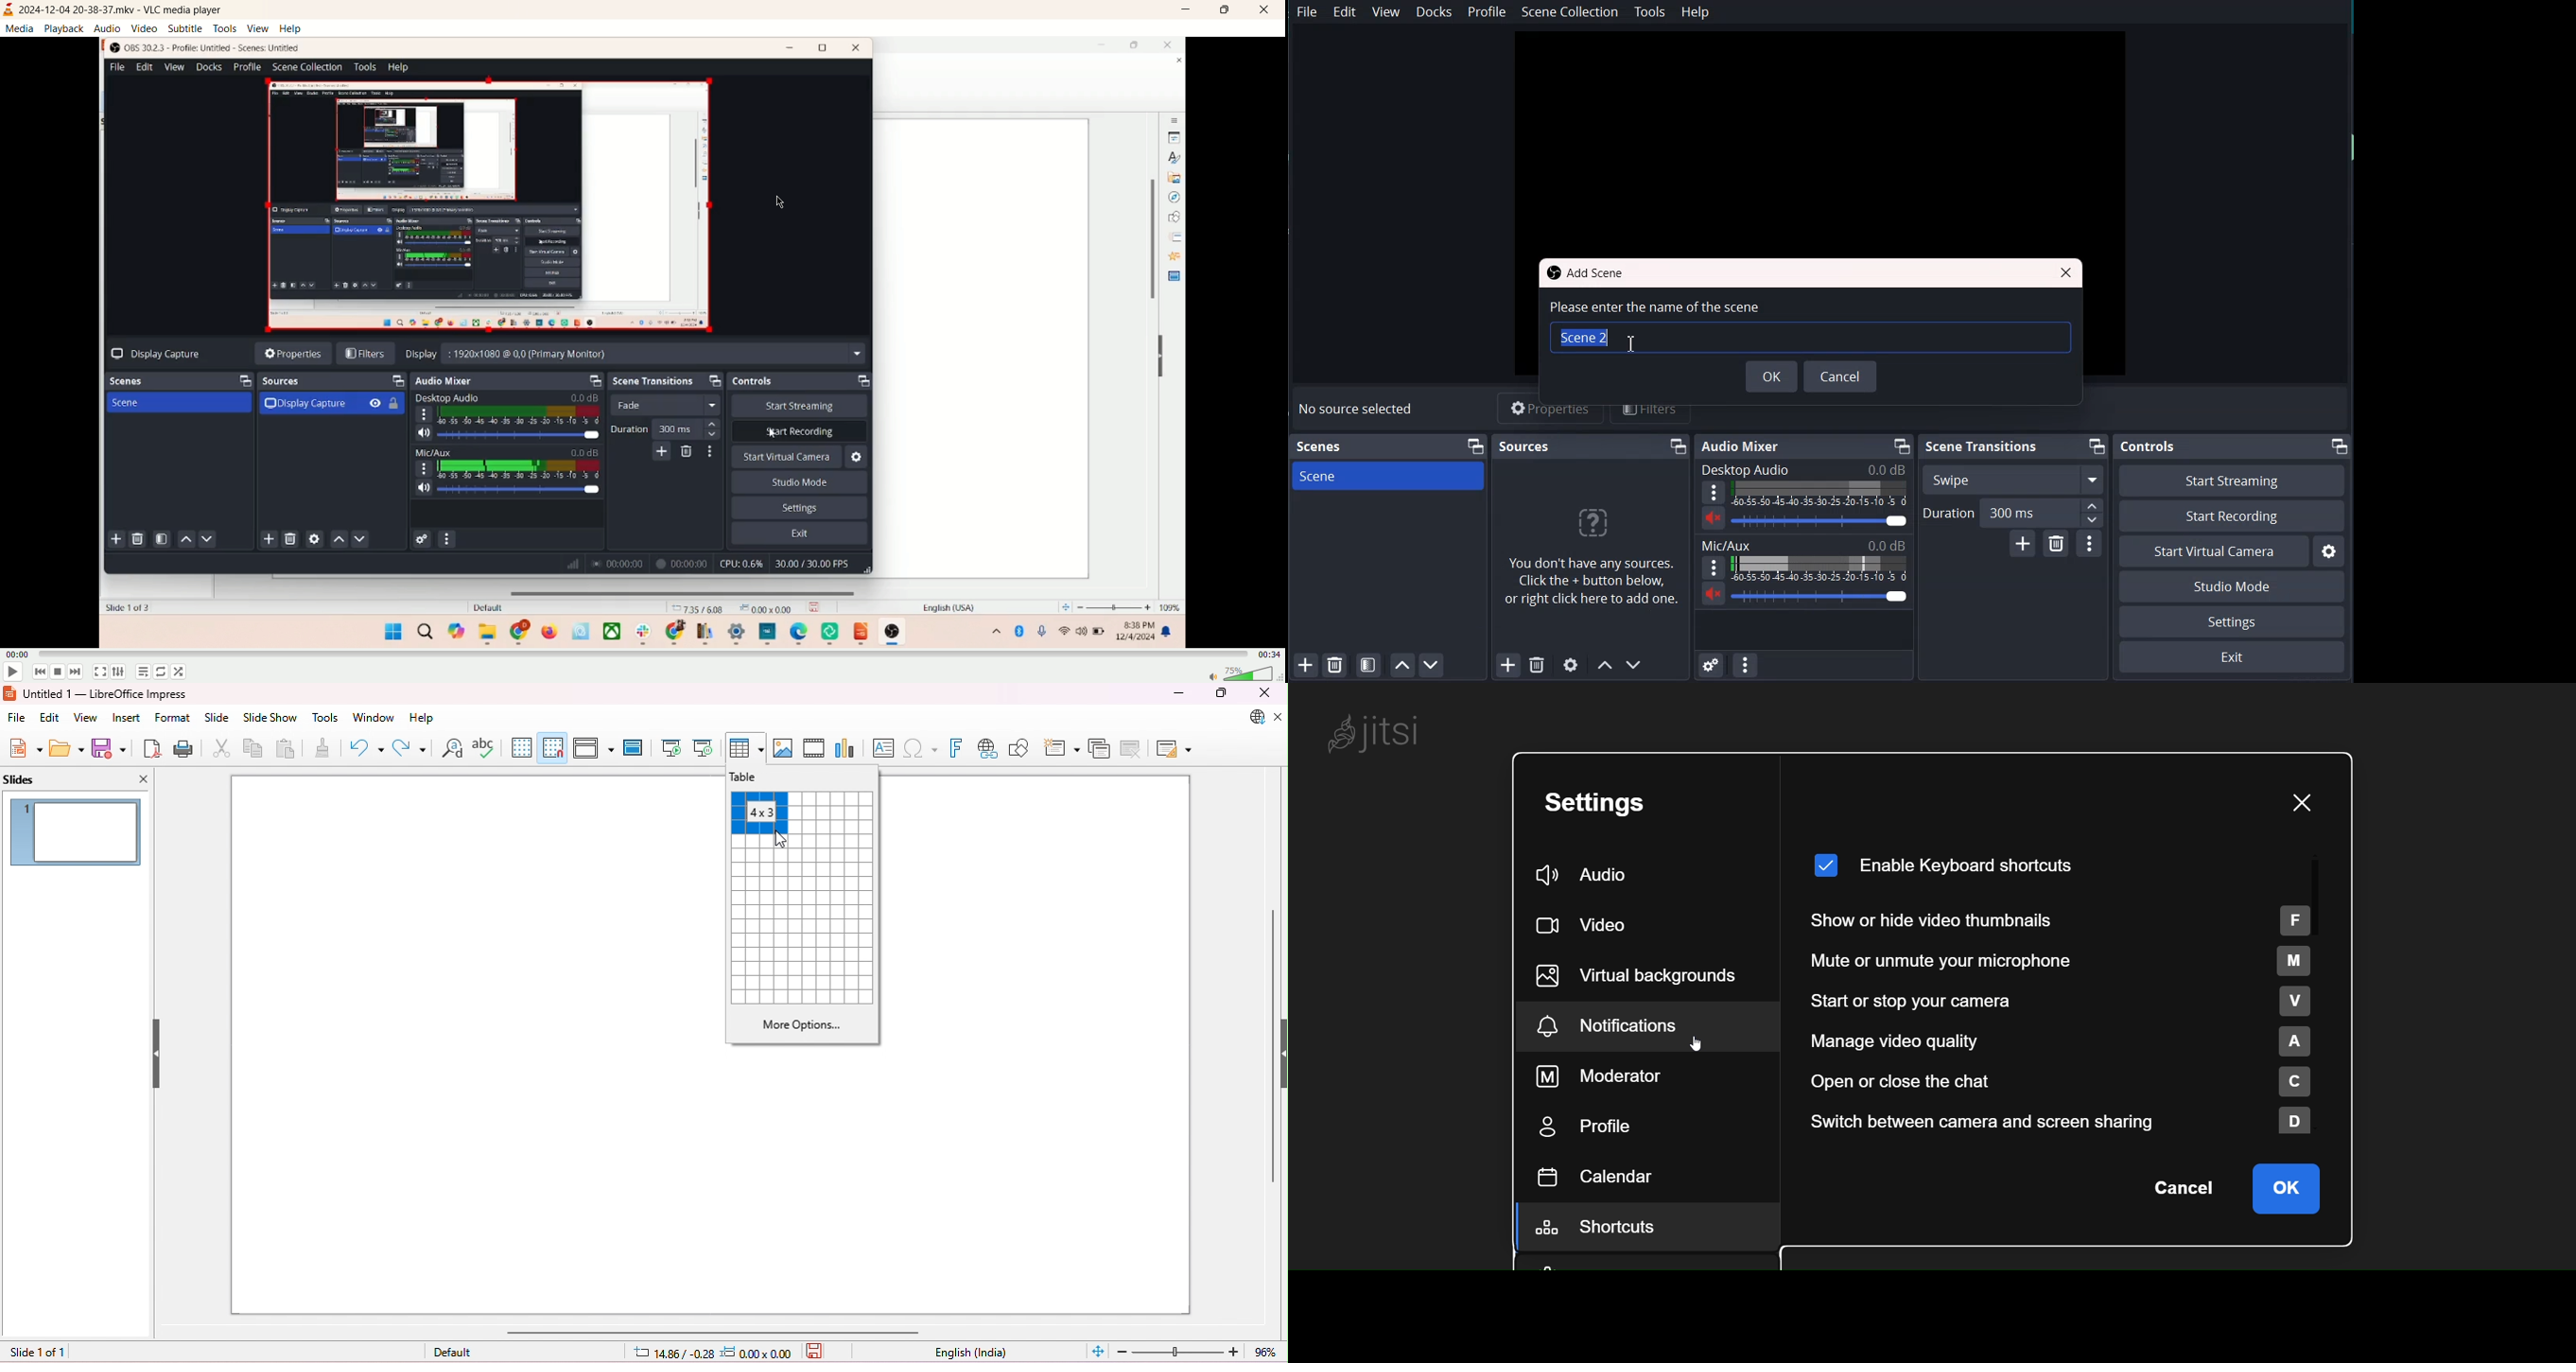  What do you see at coordinates (1805, 544) in the screenshot?
I see `Text` at bounding box center [1805, 544].